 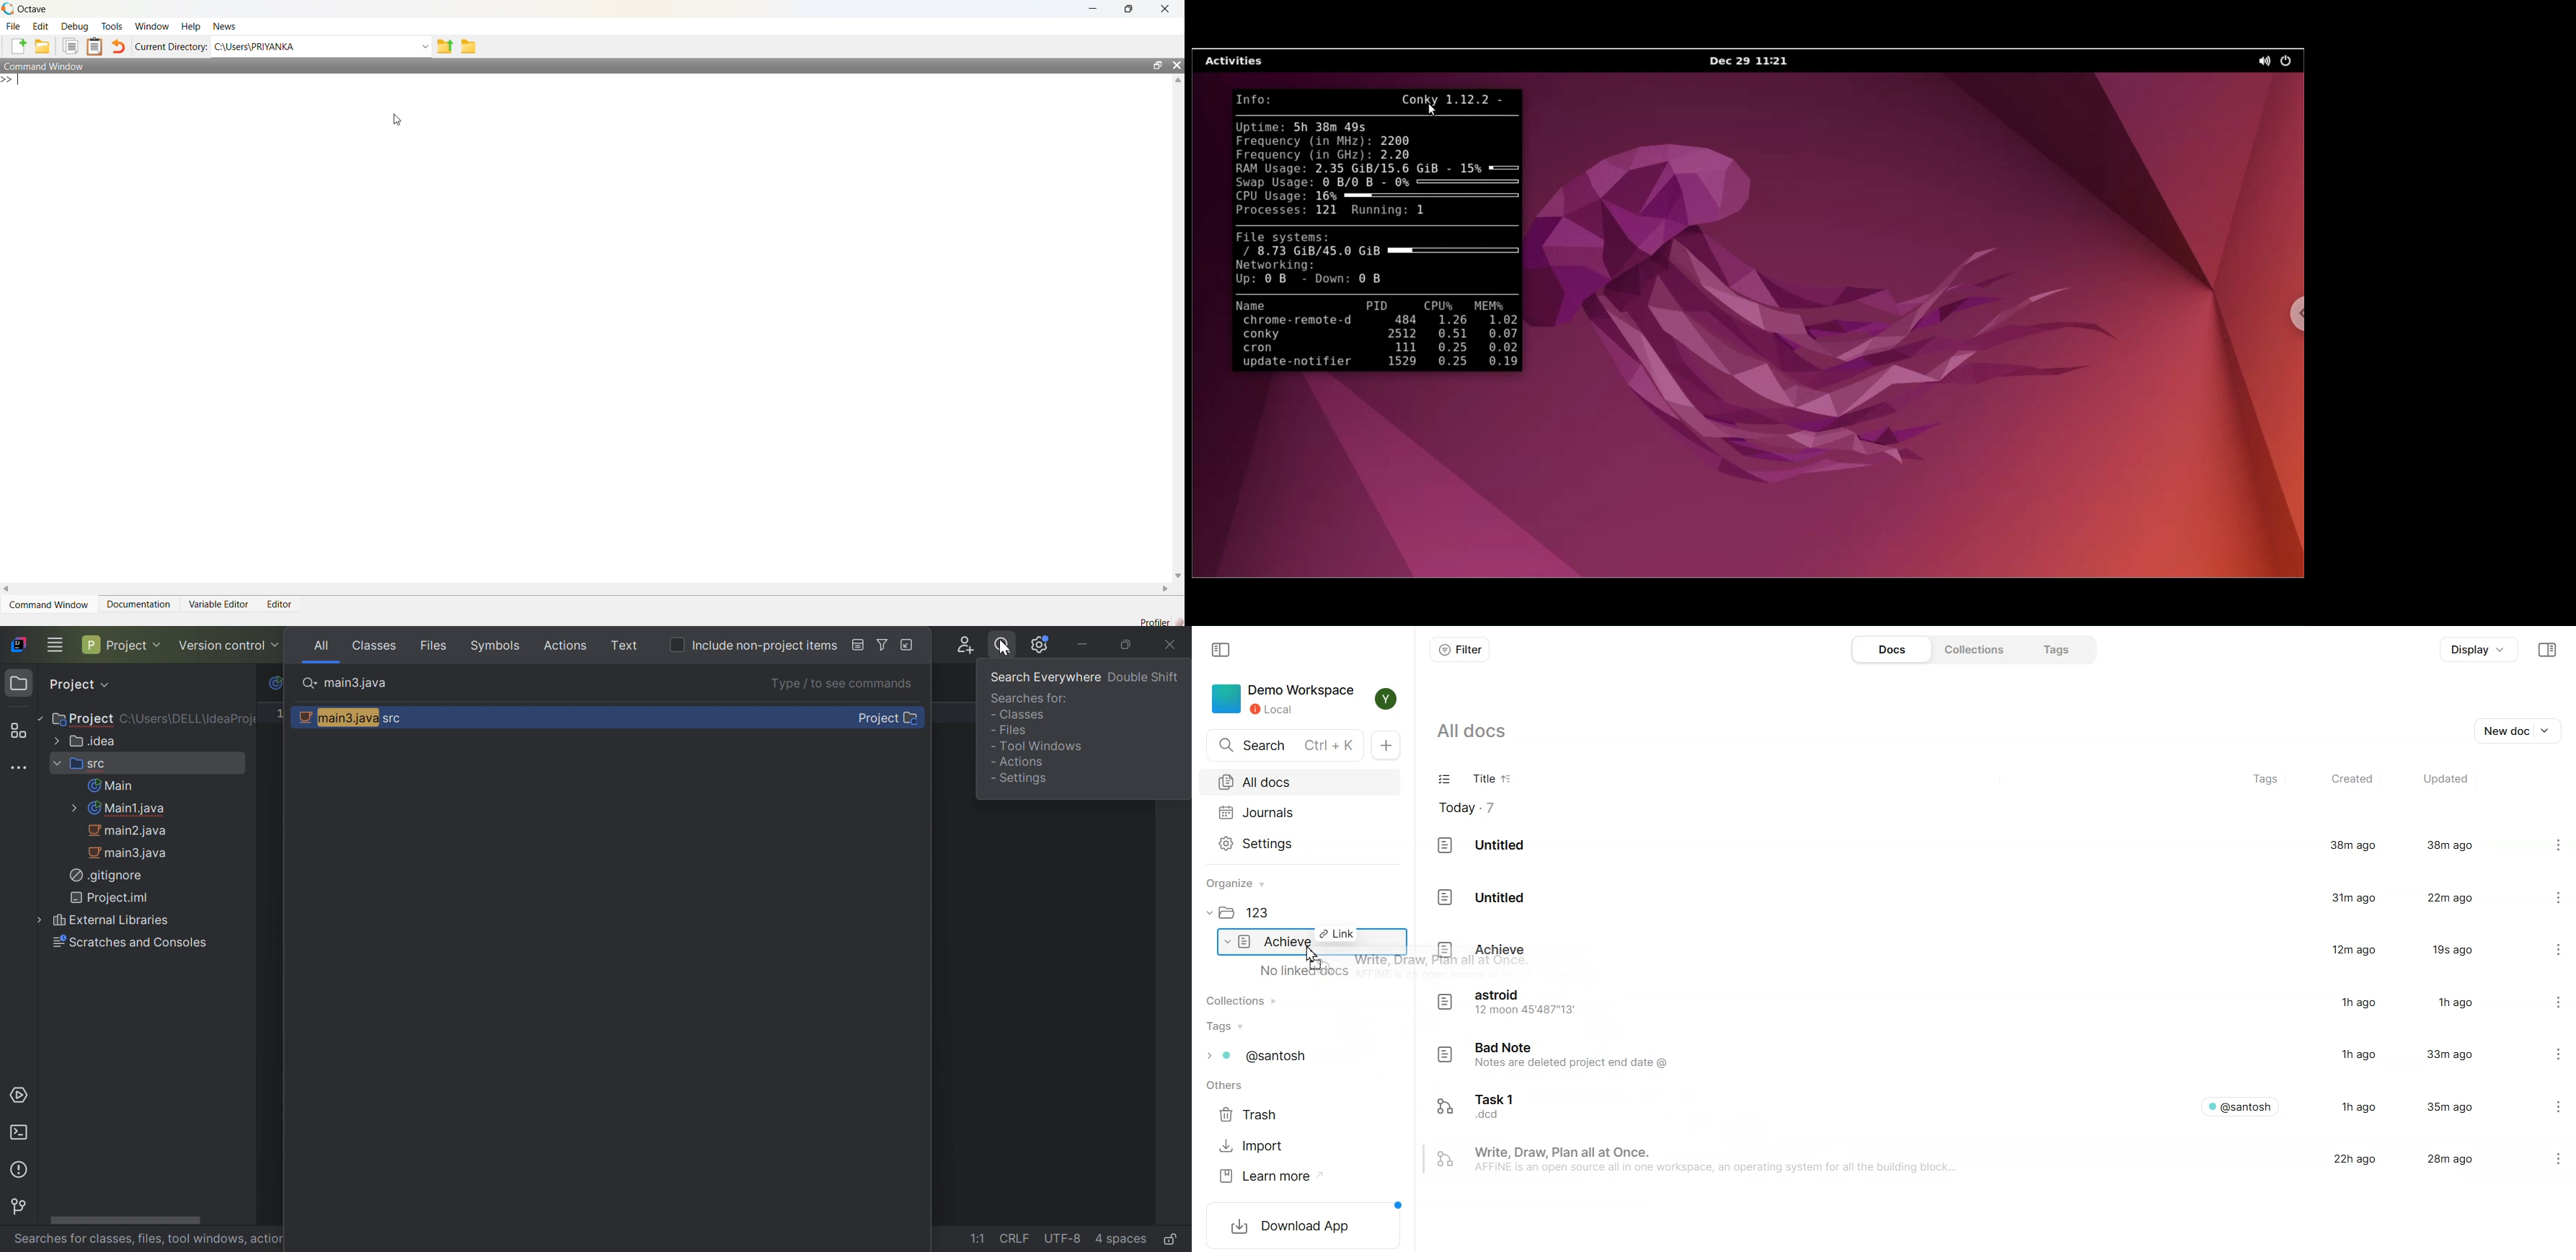 I want to click on Current Directory:, so click(x=170, y=46).